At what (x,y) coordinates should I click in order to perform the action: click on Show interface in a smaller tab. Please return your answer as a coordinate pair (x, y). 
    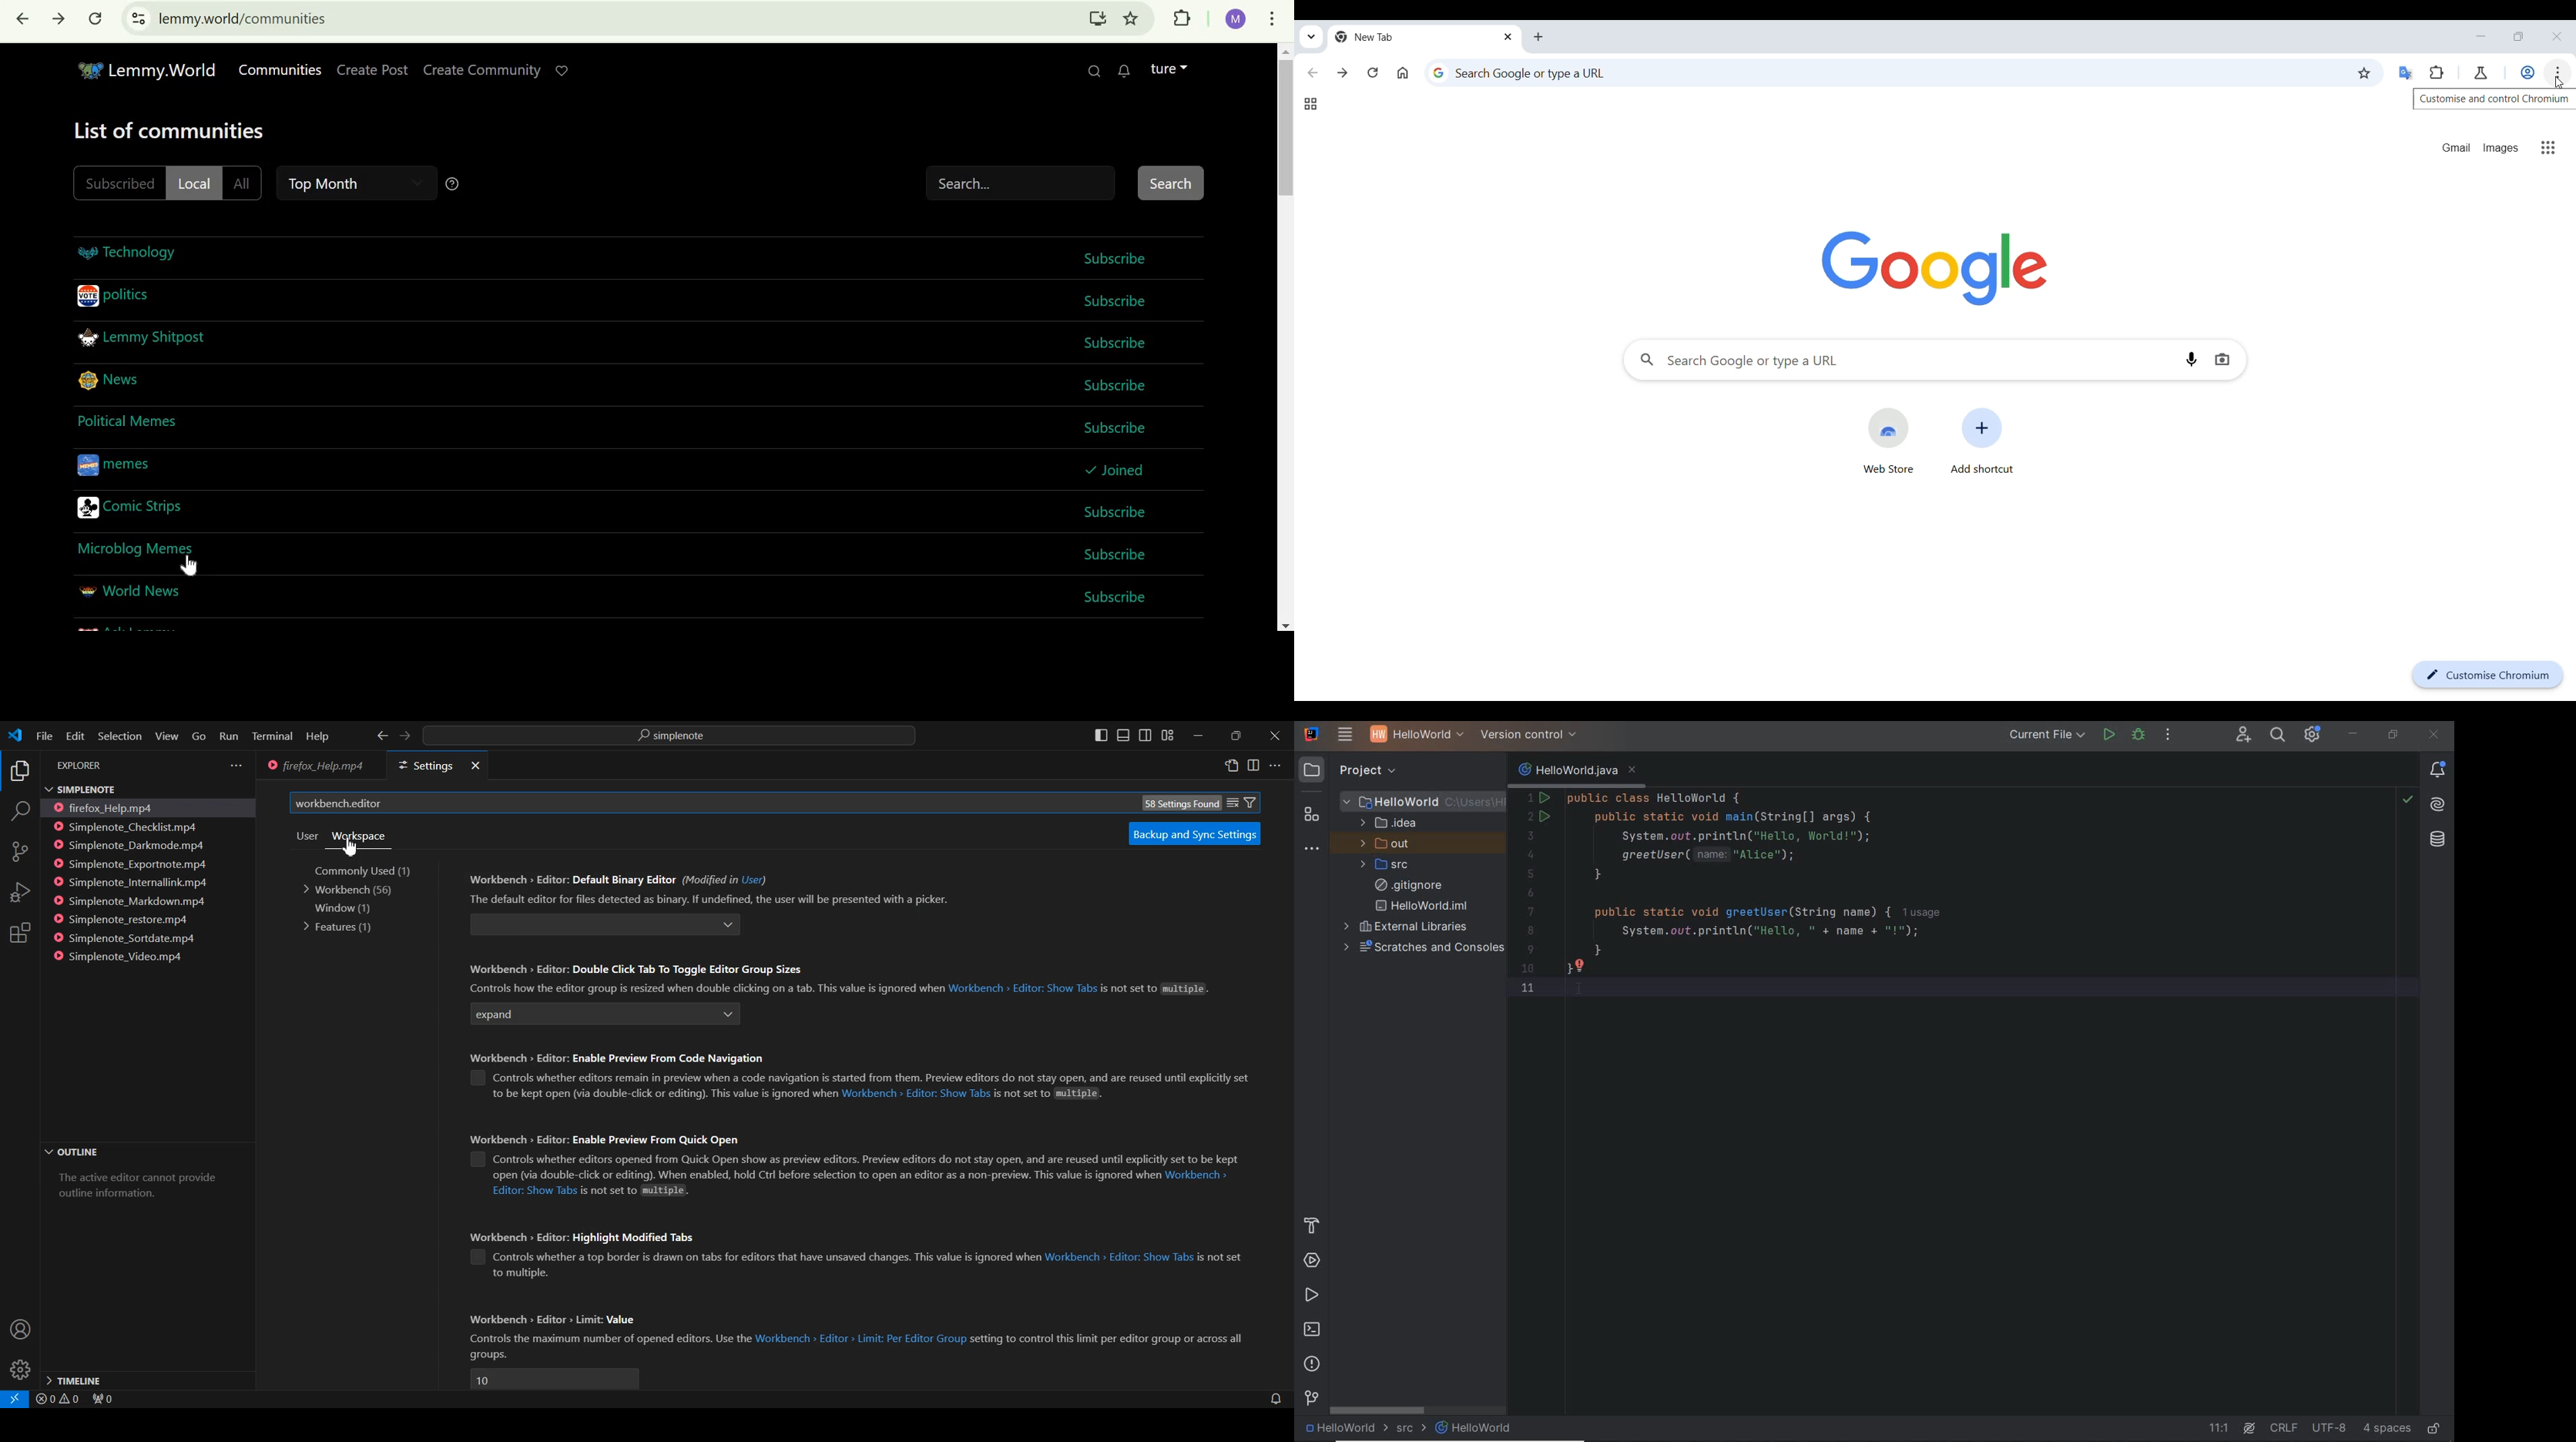
    Looking at the image, I should click on (2519, 36).